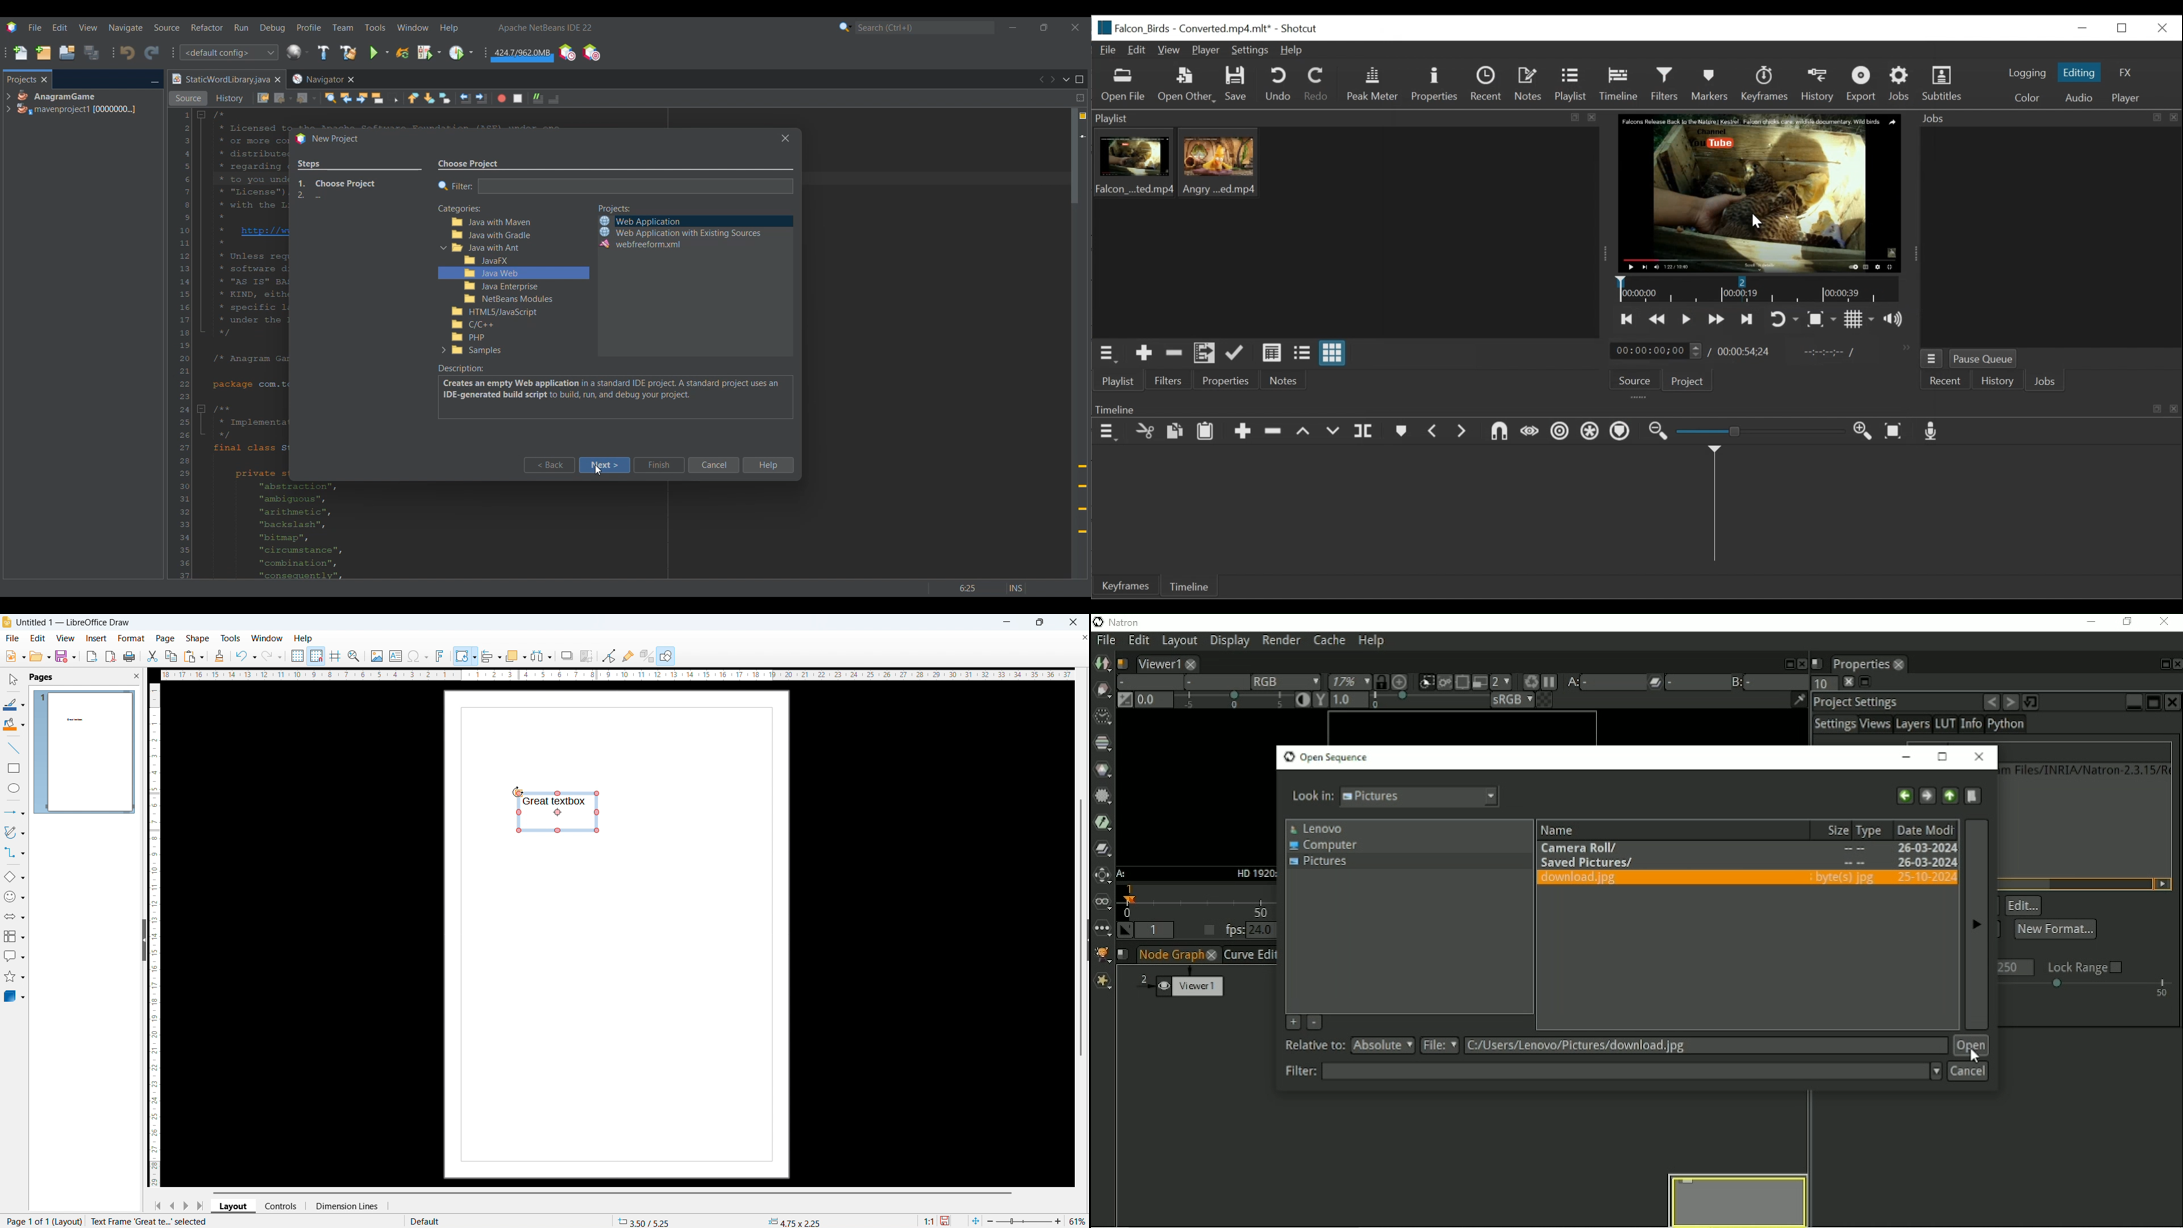 The height and width of the screenshot is (1232, 2184). I want to click on save , so click(946, 1220).